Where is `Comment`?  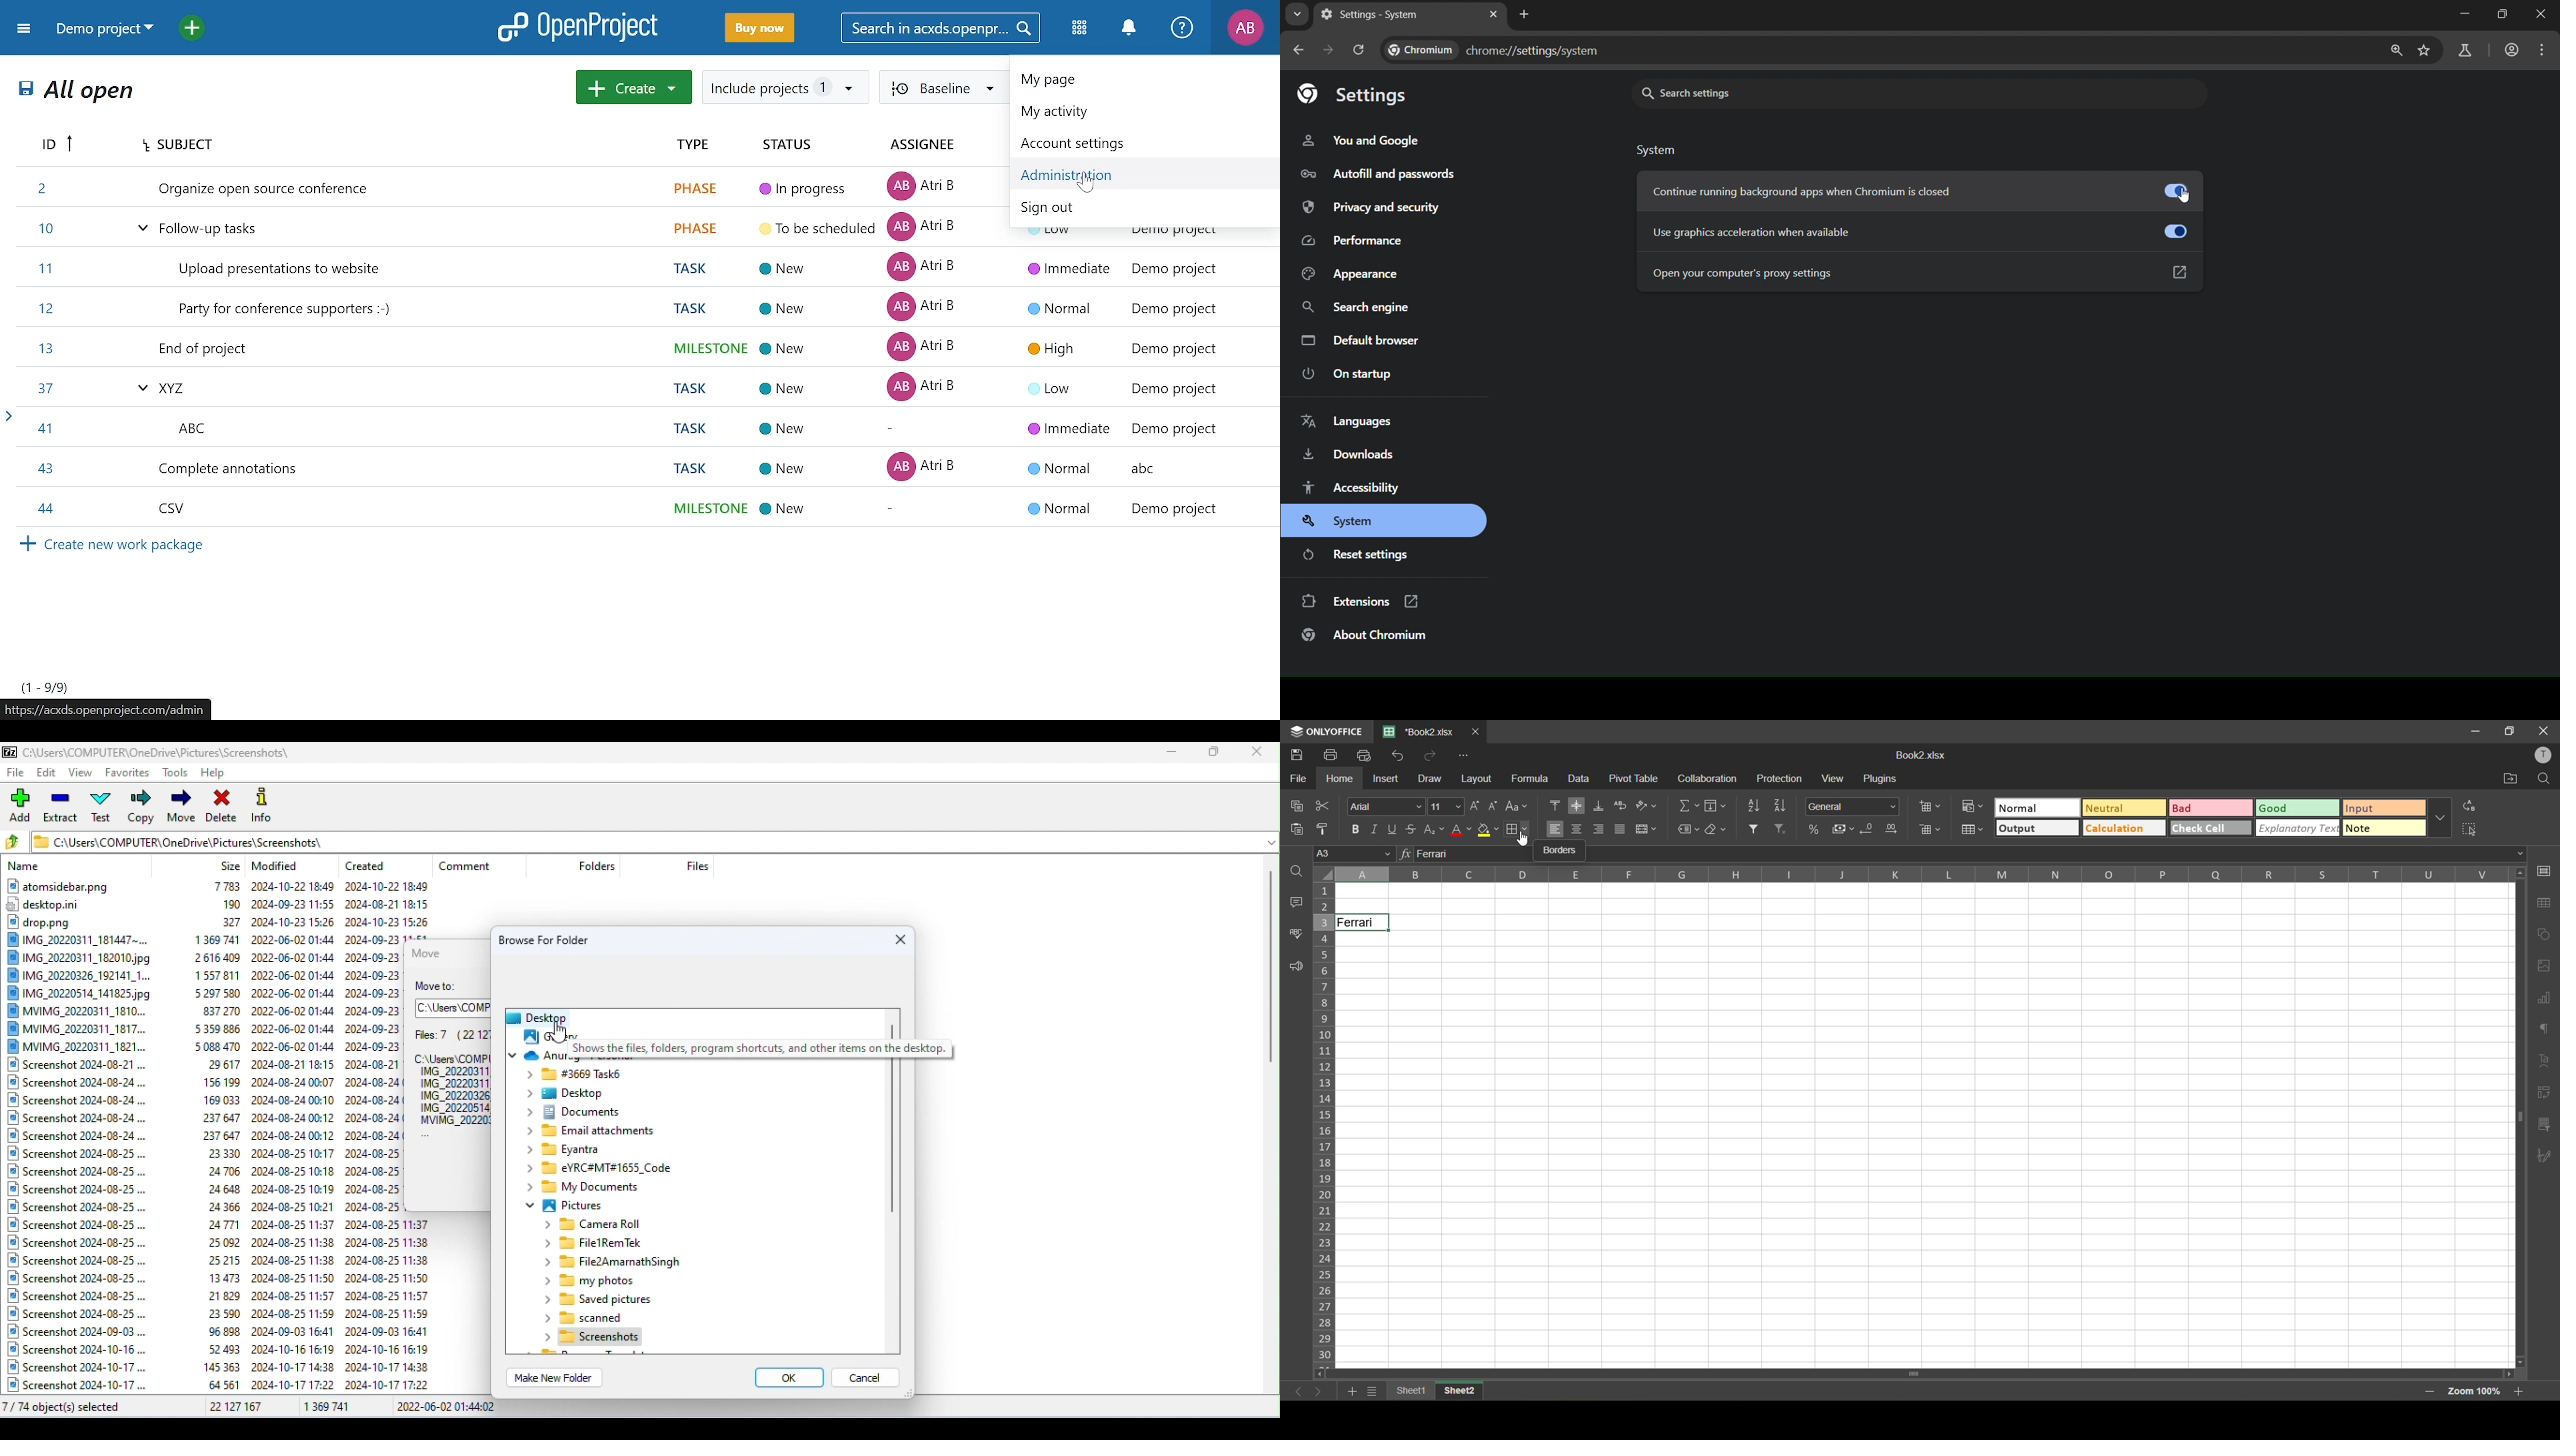 Comment is located at coordinates (474, 866).